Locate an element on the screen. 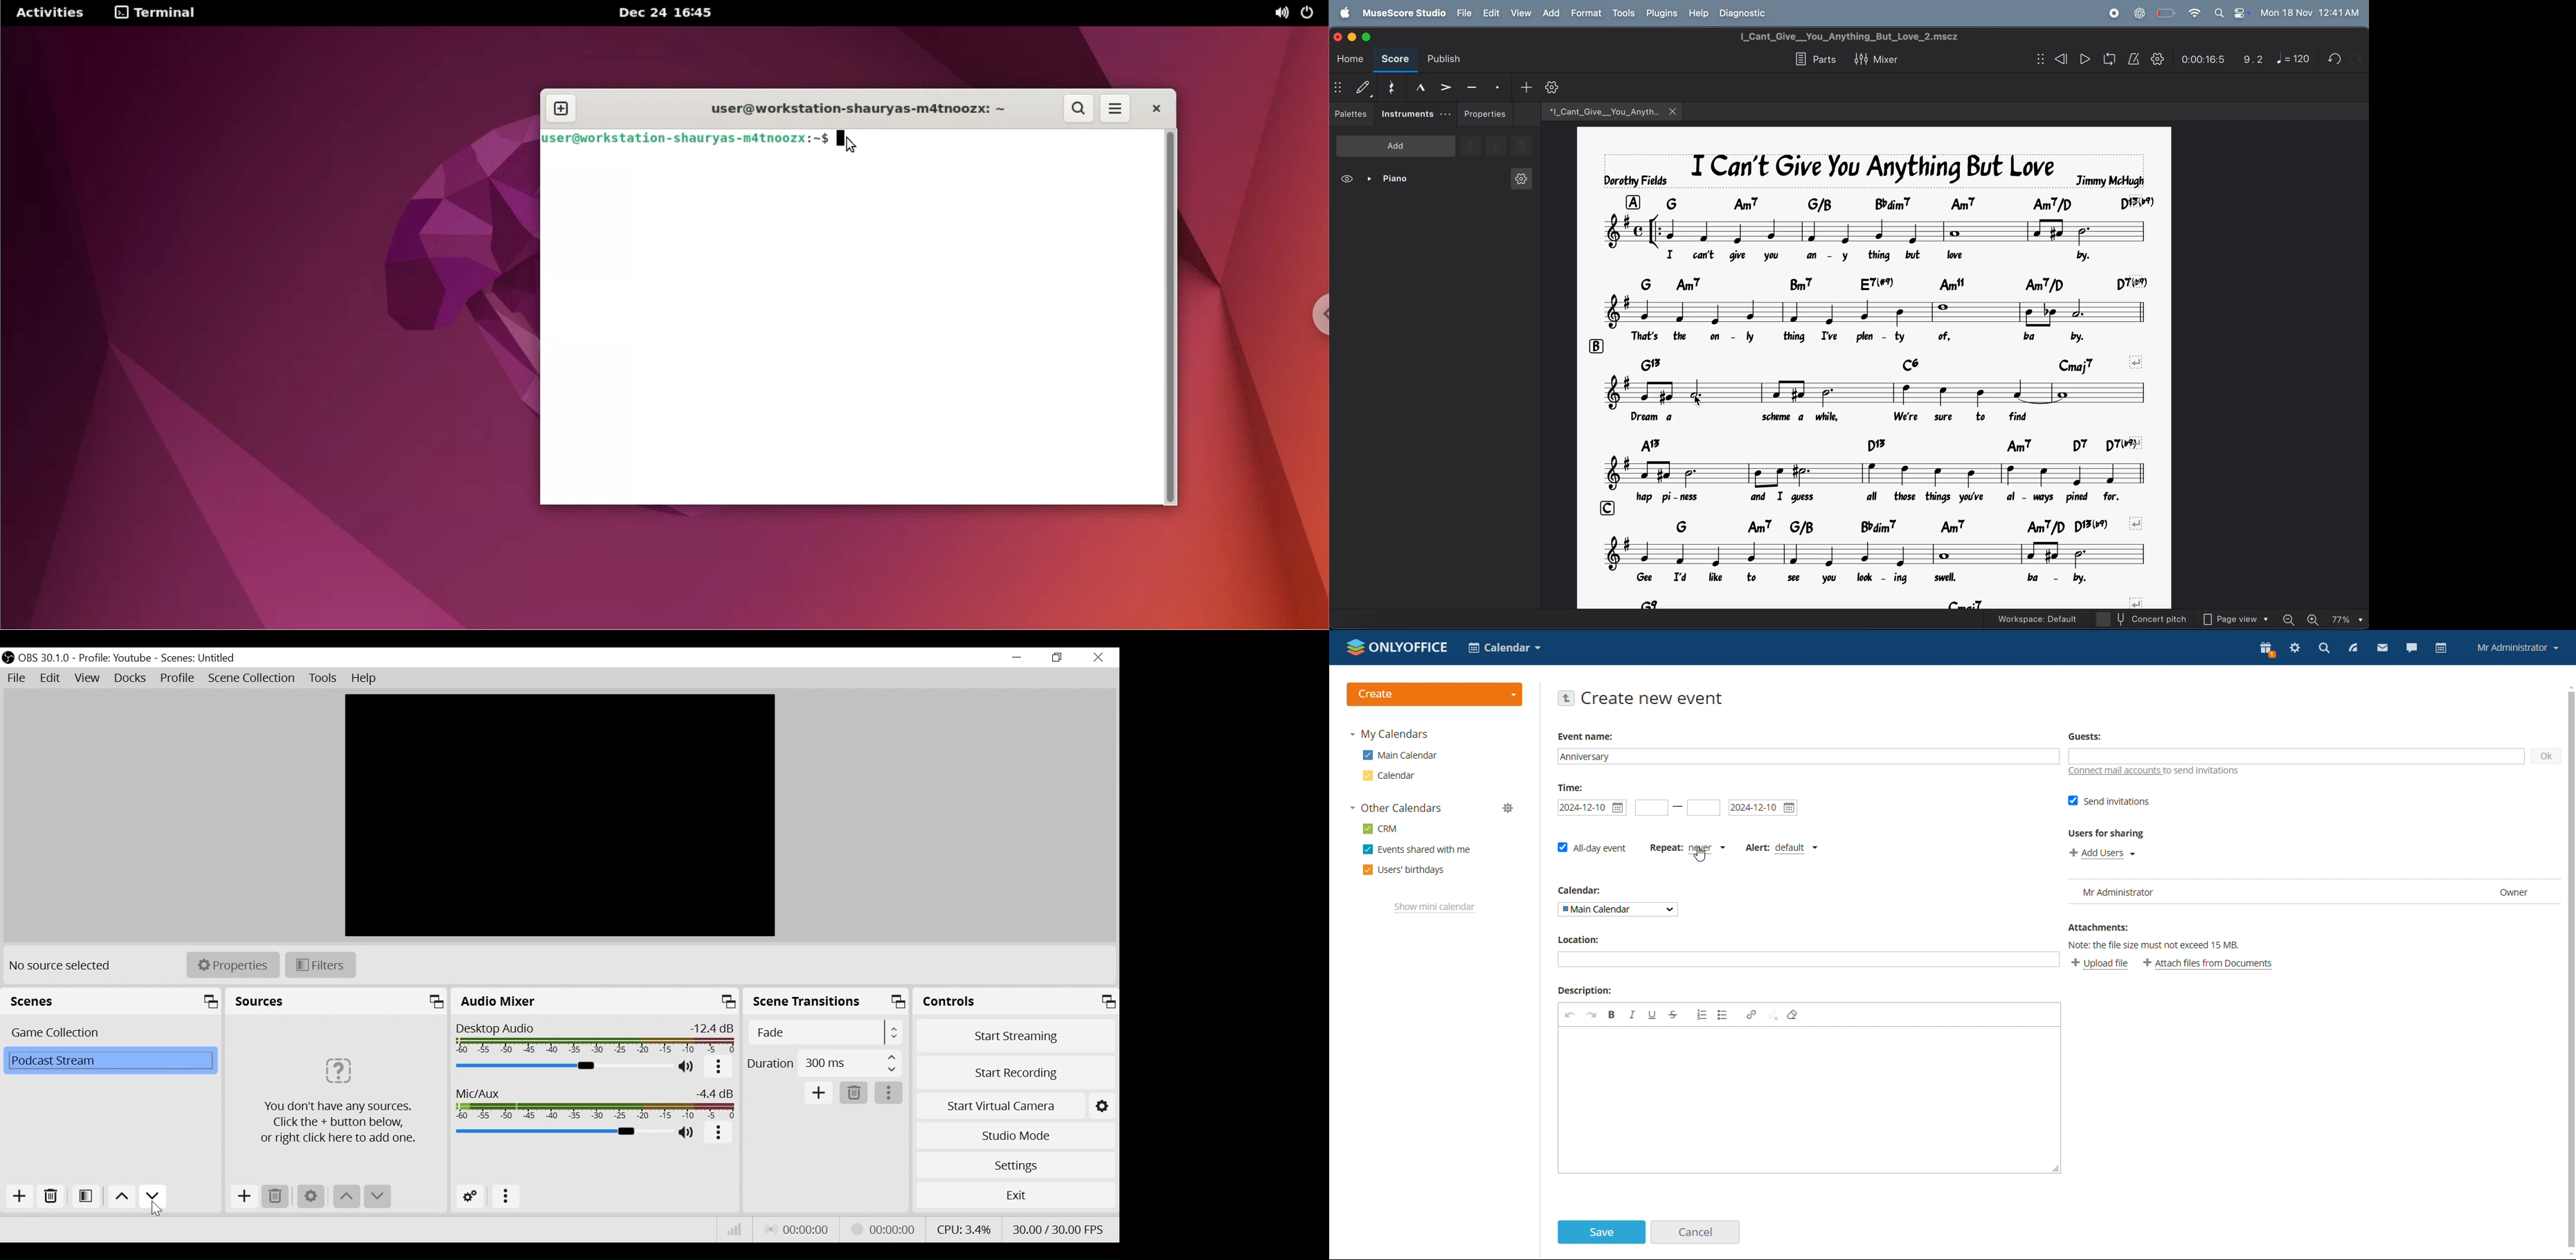  chord symbols is located at coordinates (1897, 444).